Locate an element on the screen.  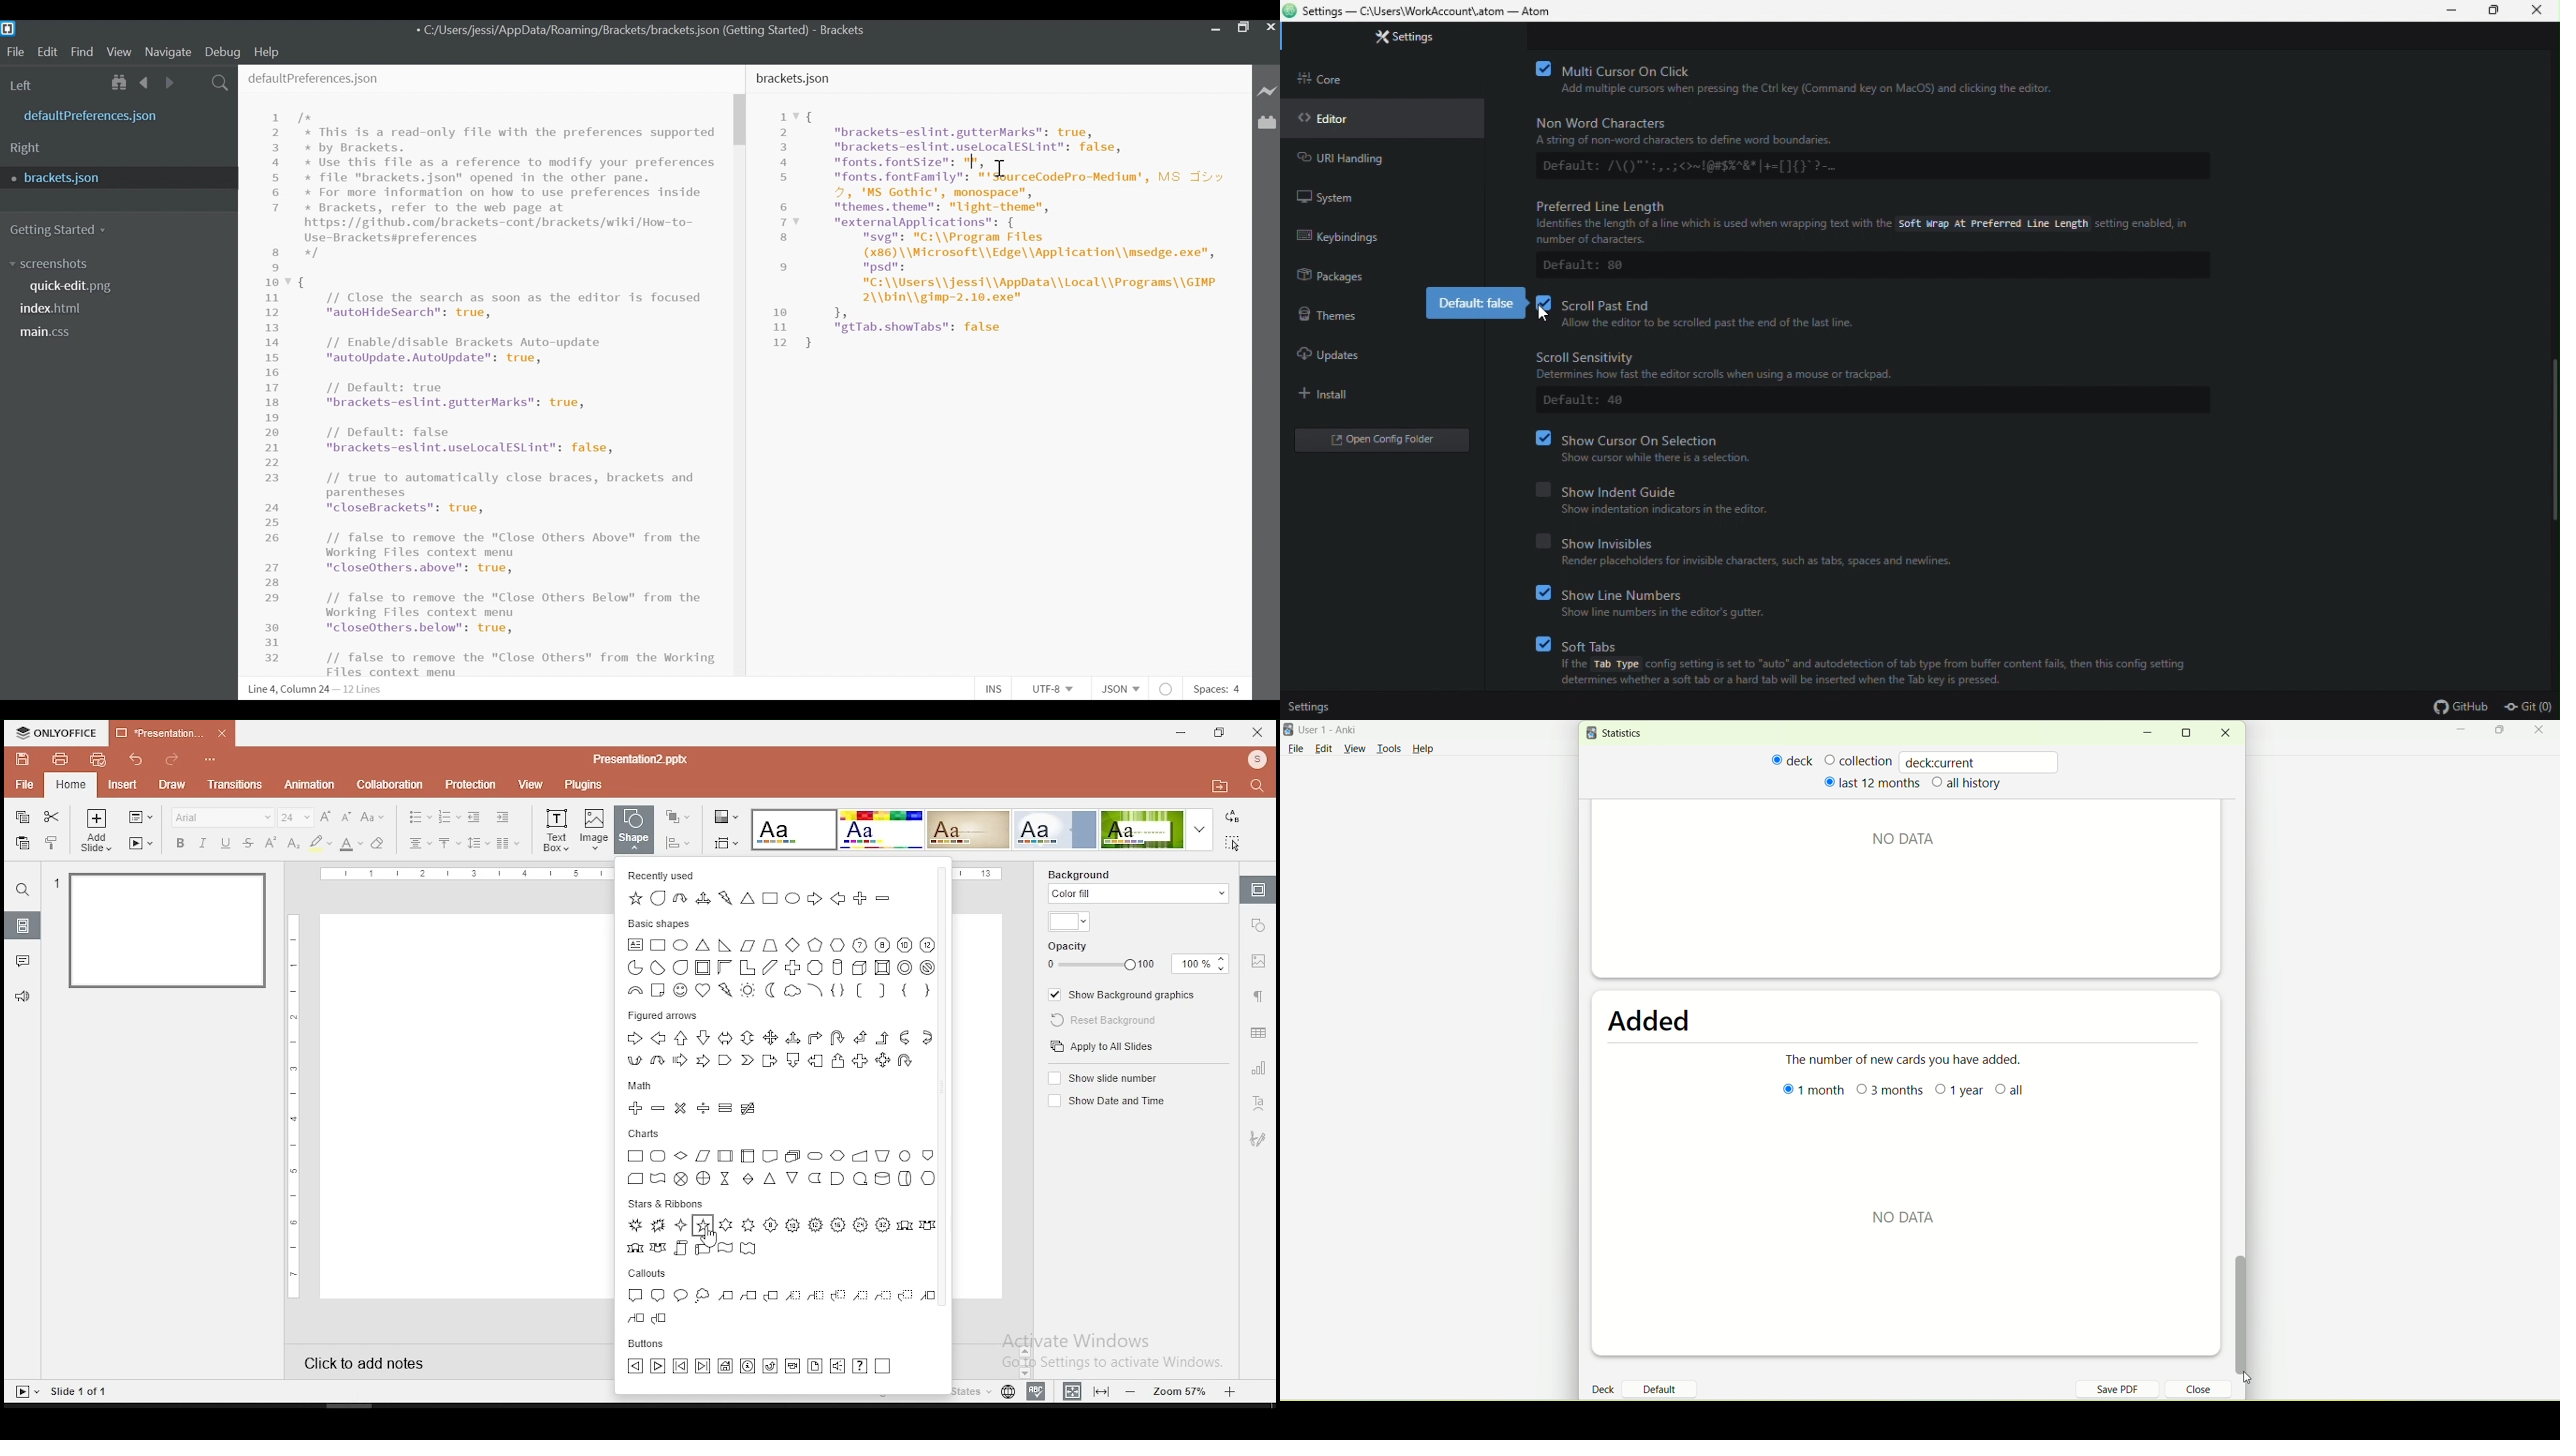
vertical scroll bar is located at coordinates (2247, 1315).